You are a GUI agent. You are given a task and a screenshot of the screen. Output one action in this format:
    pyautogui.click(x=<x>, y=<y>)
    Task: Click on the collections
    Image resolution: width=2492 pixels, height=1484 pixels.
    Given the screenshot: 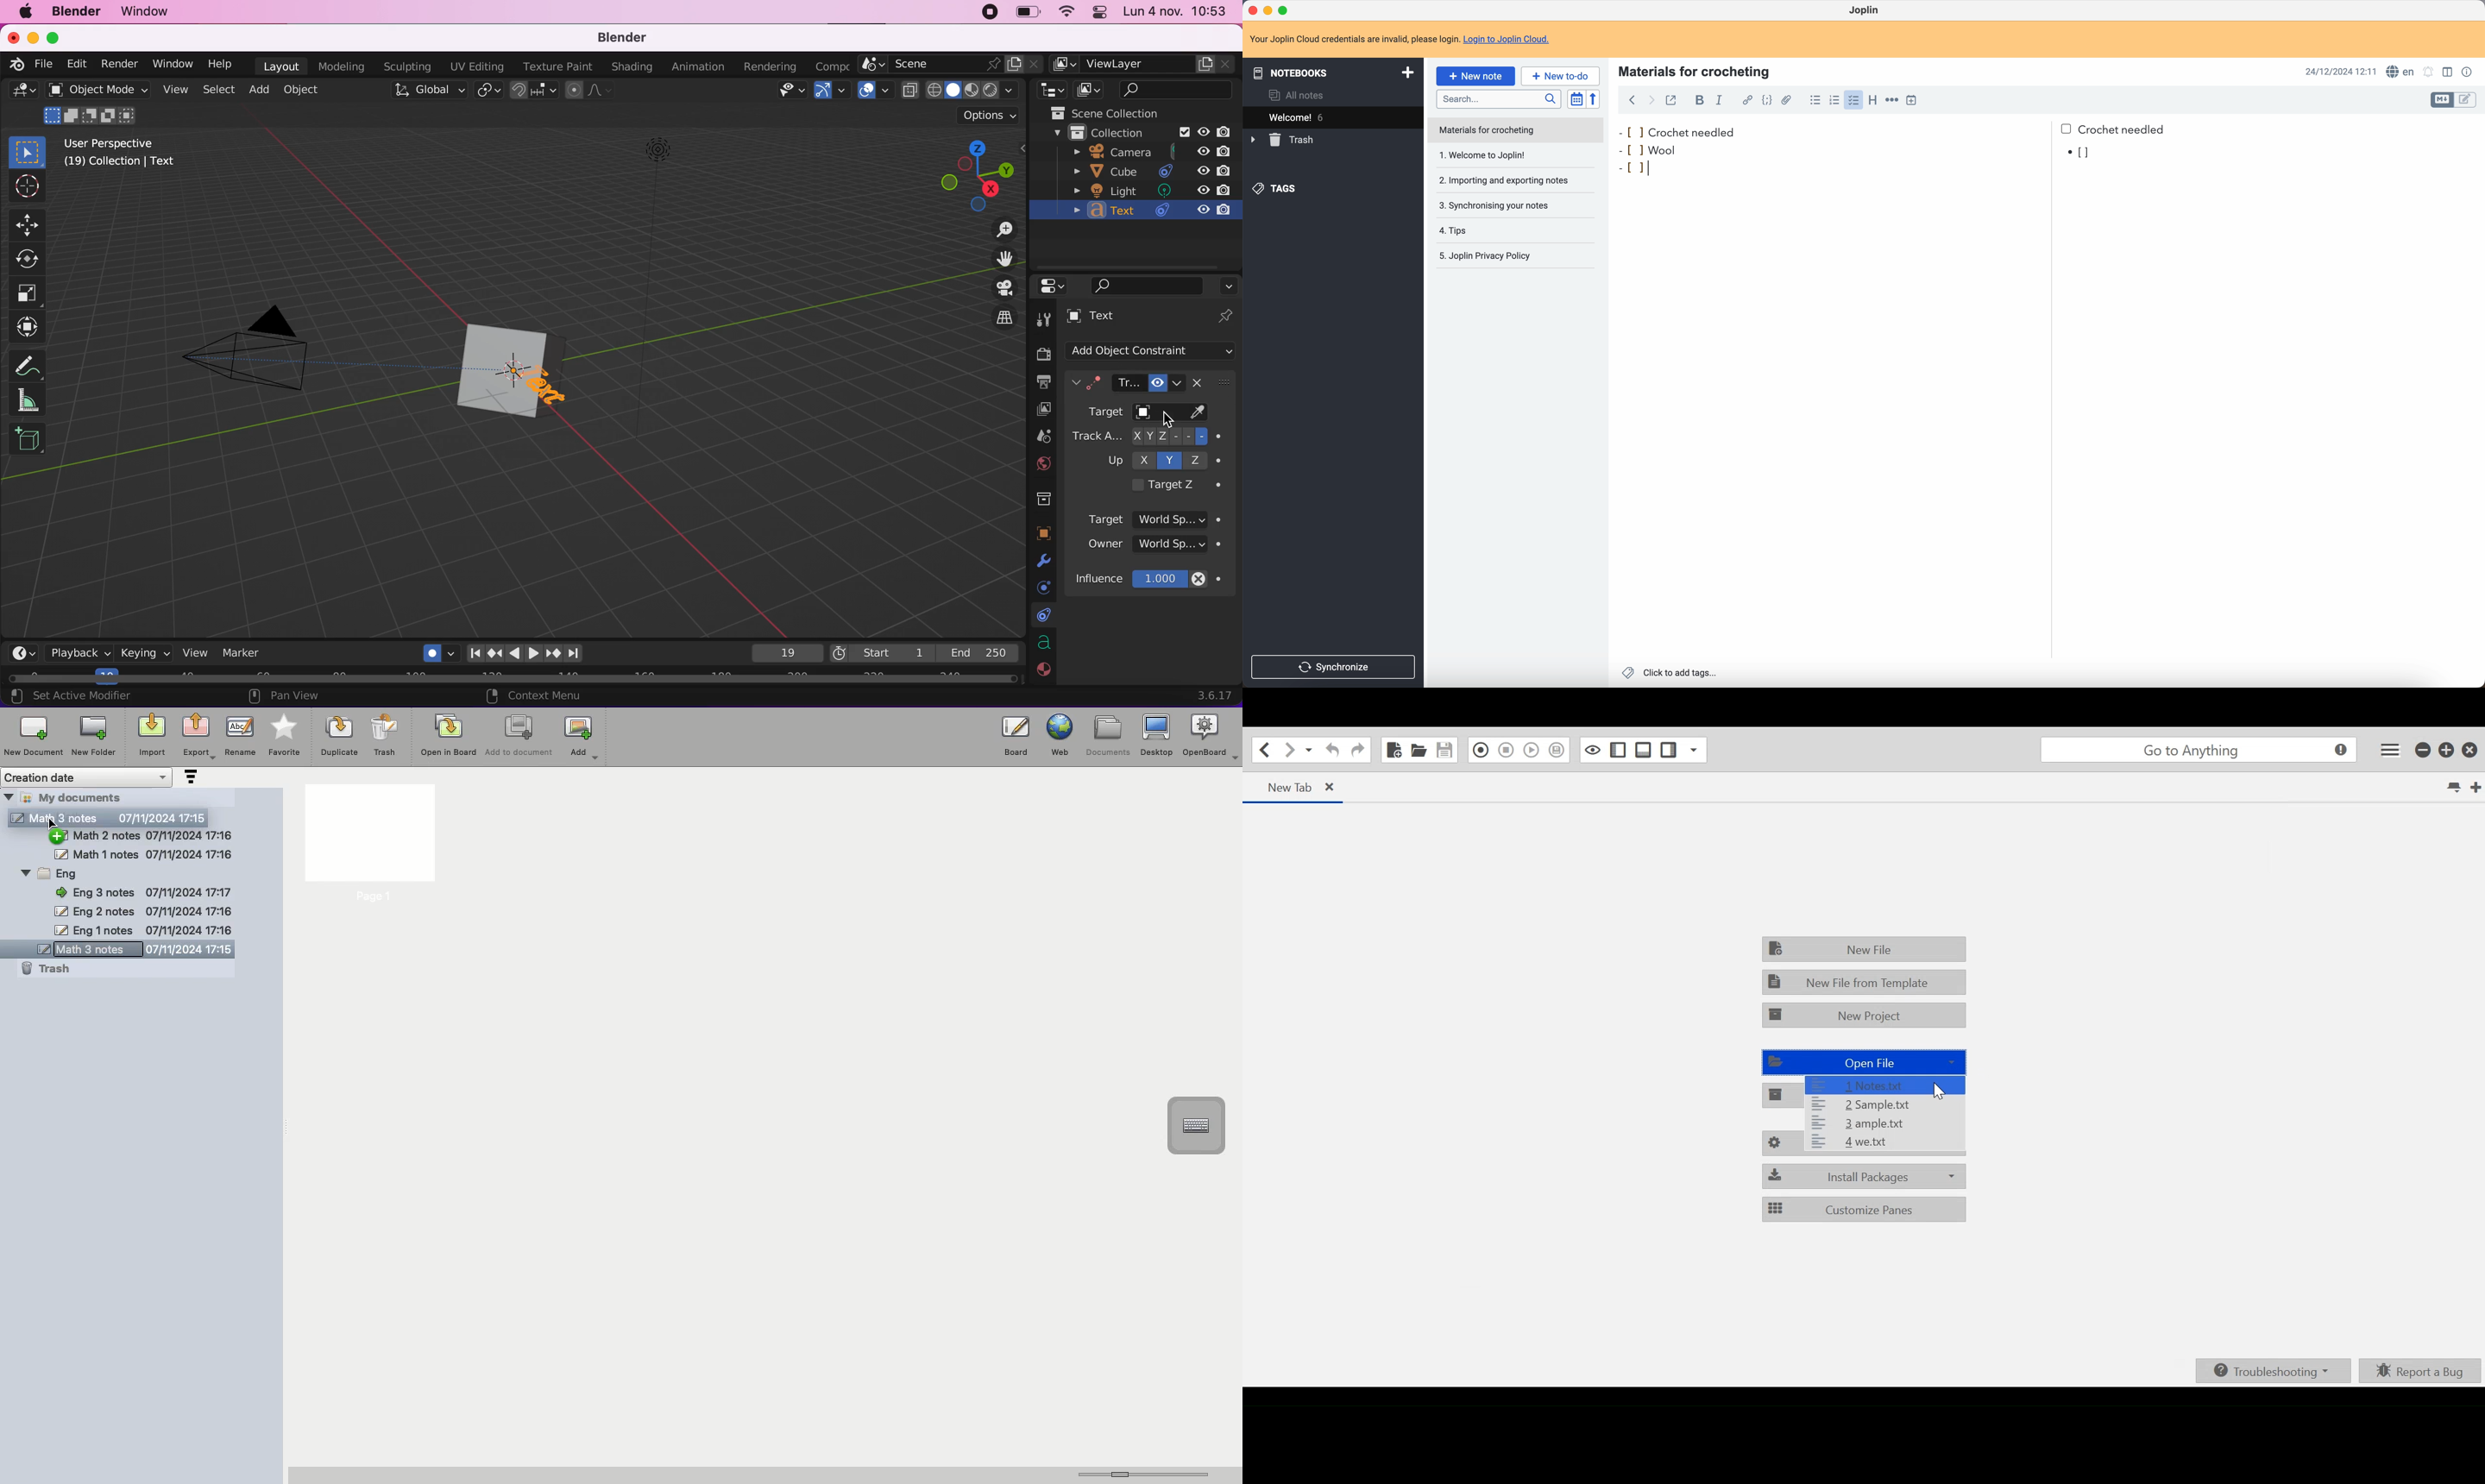 What is the action you would take?
    pyautogui.click(x=1041, y=501)
    